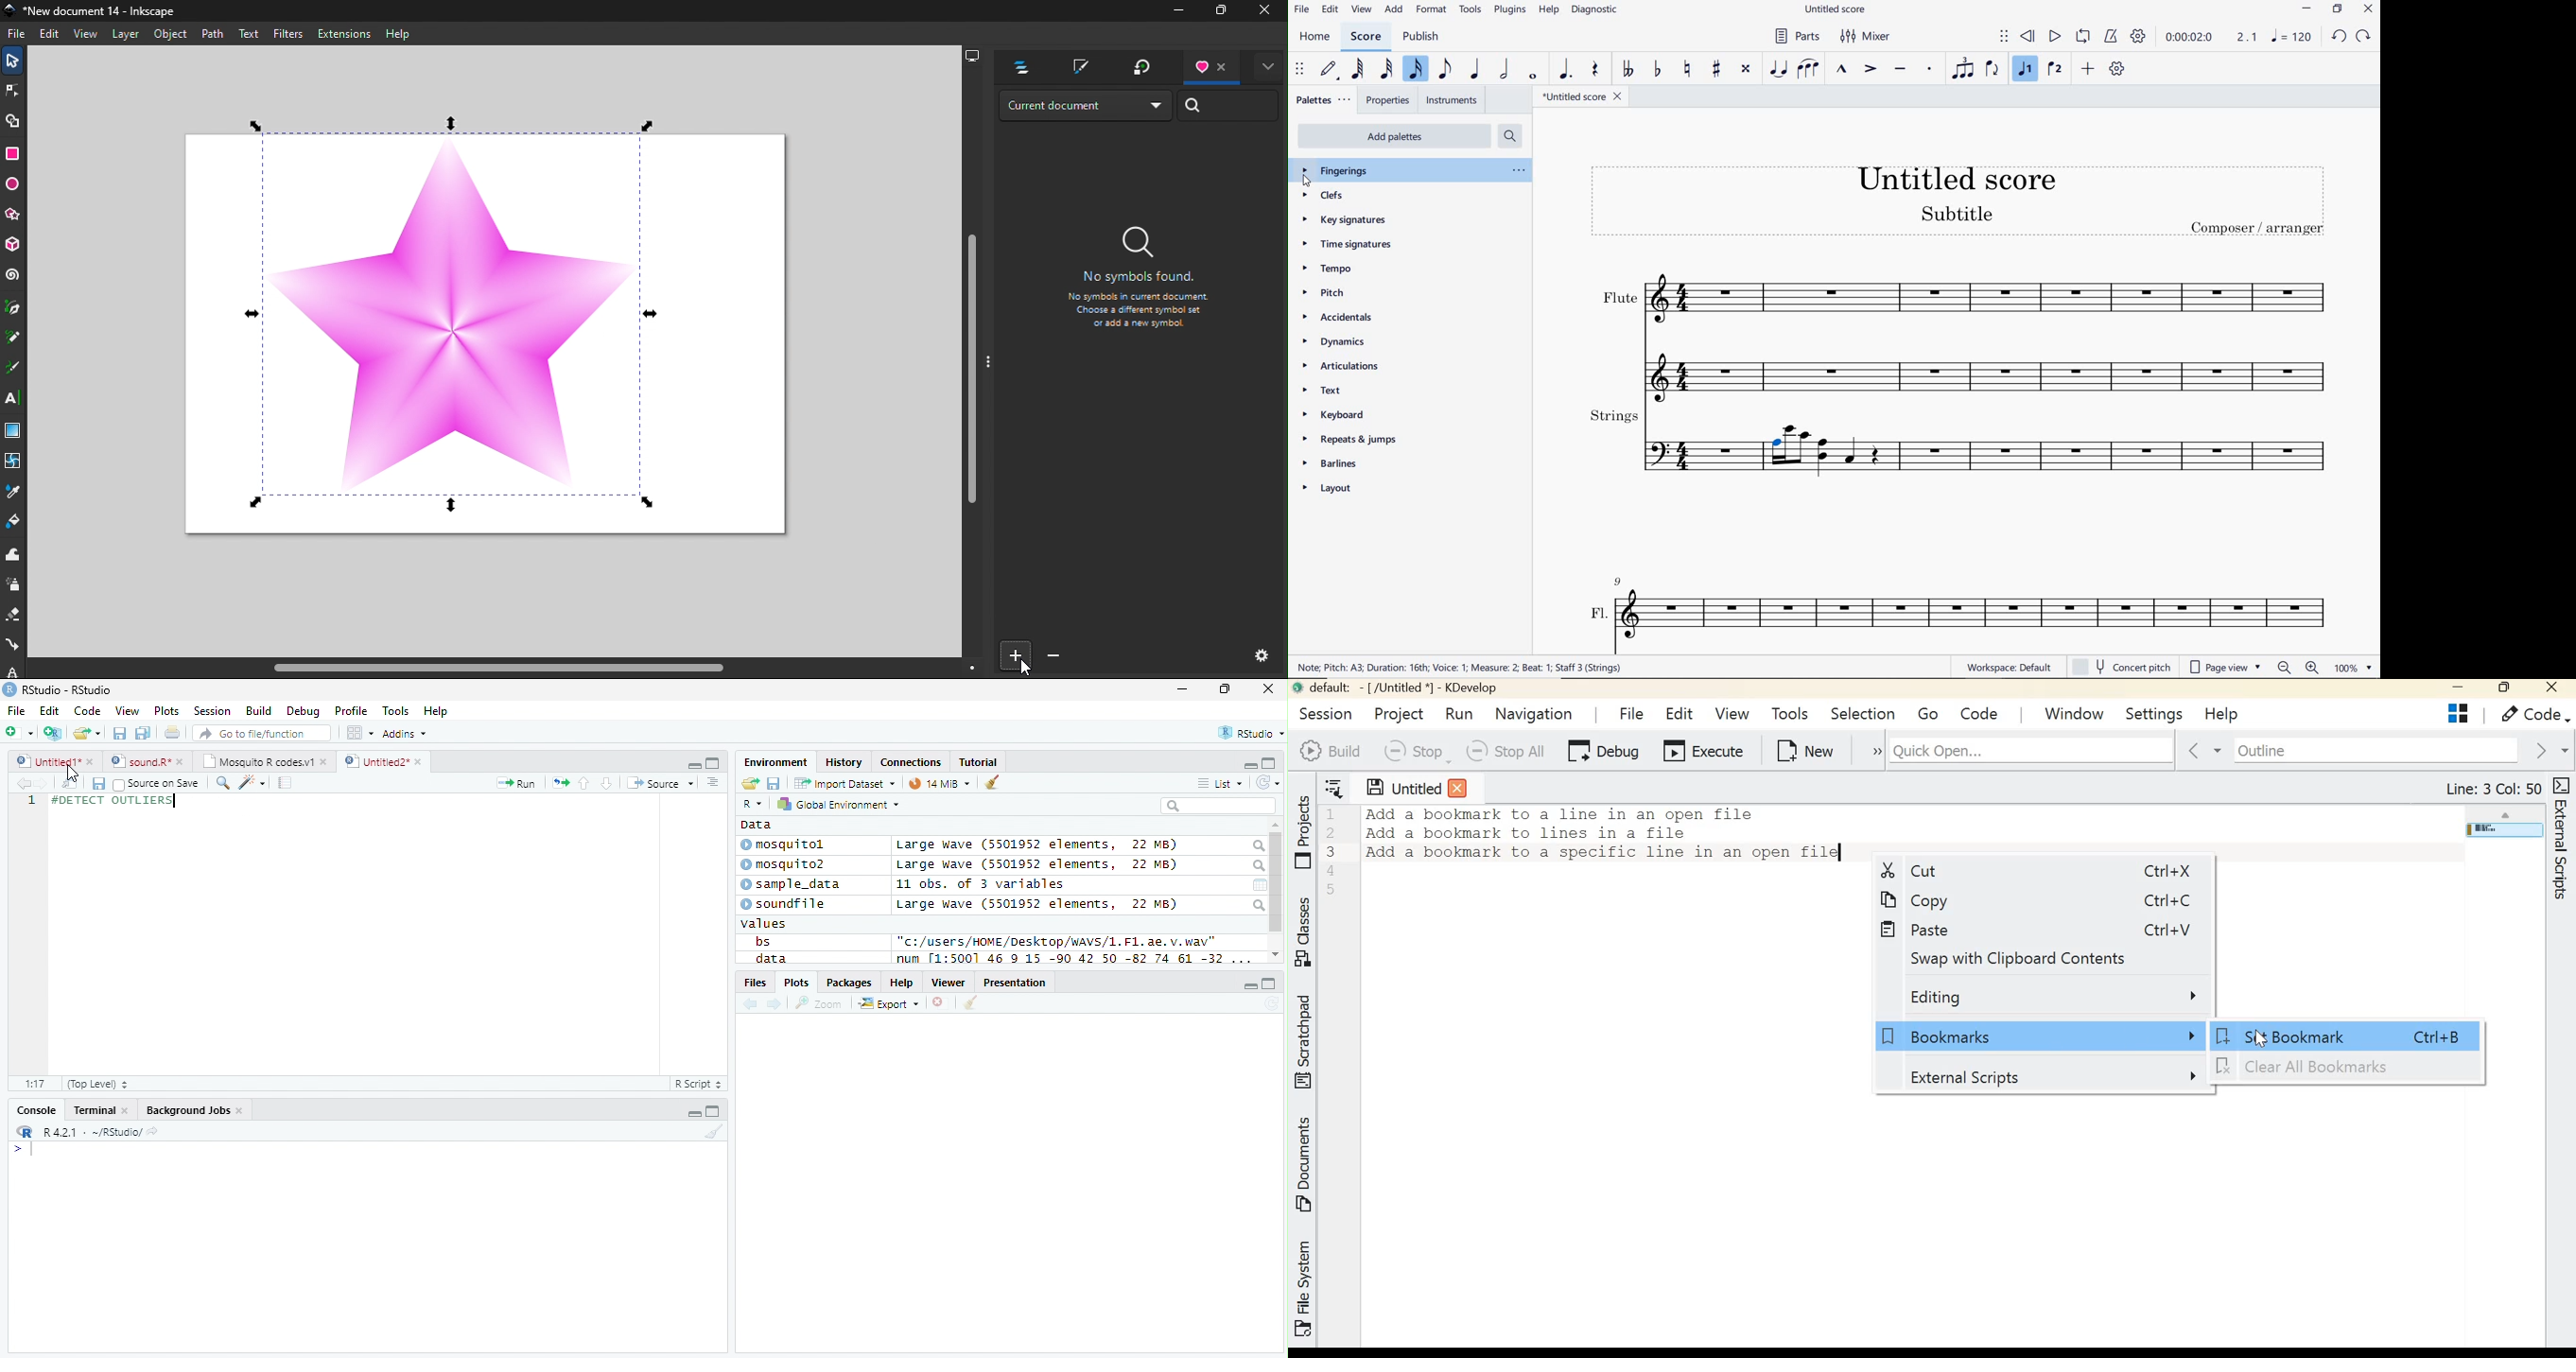  Describe the element at coordinates (992, 781) in the screenshot. I see `clear console` at that location.